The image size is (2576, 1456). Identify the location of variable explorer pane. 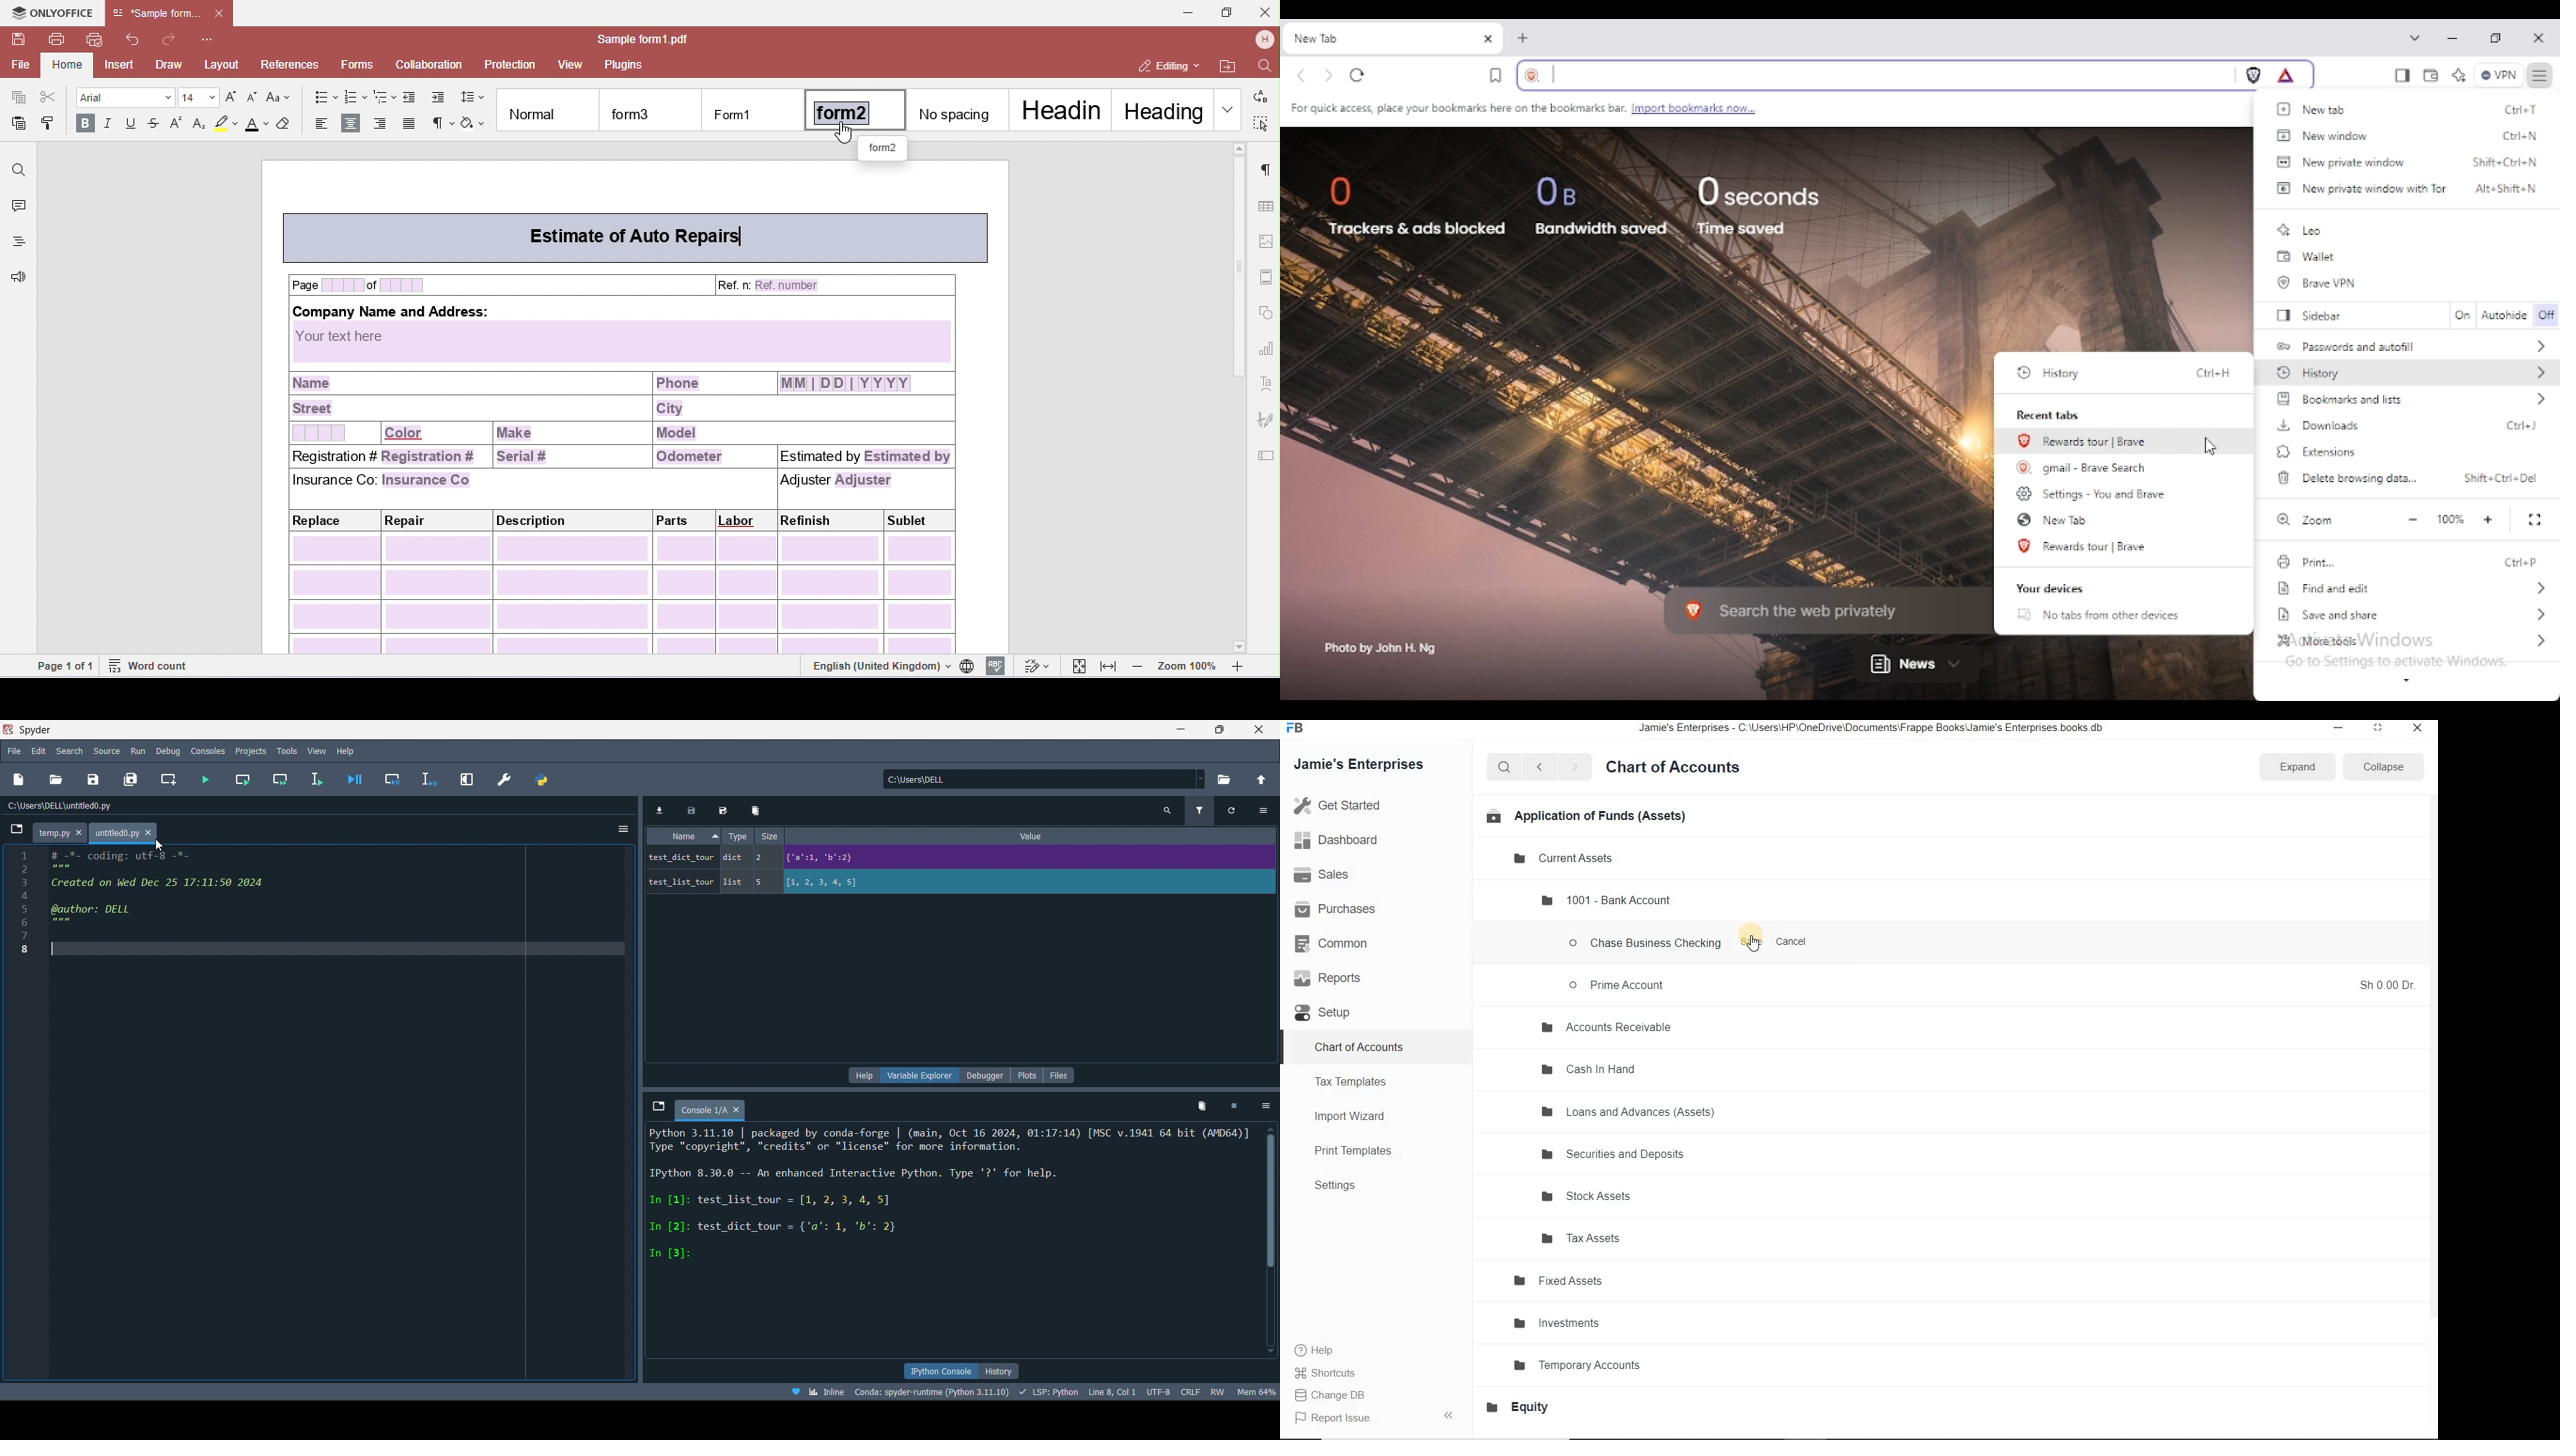
(921, 1077).